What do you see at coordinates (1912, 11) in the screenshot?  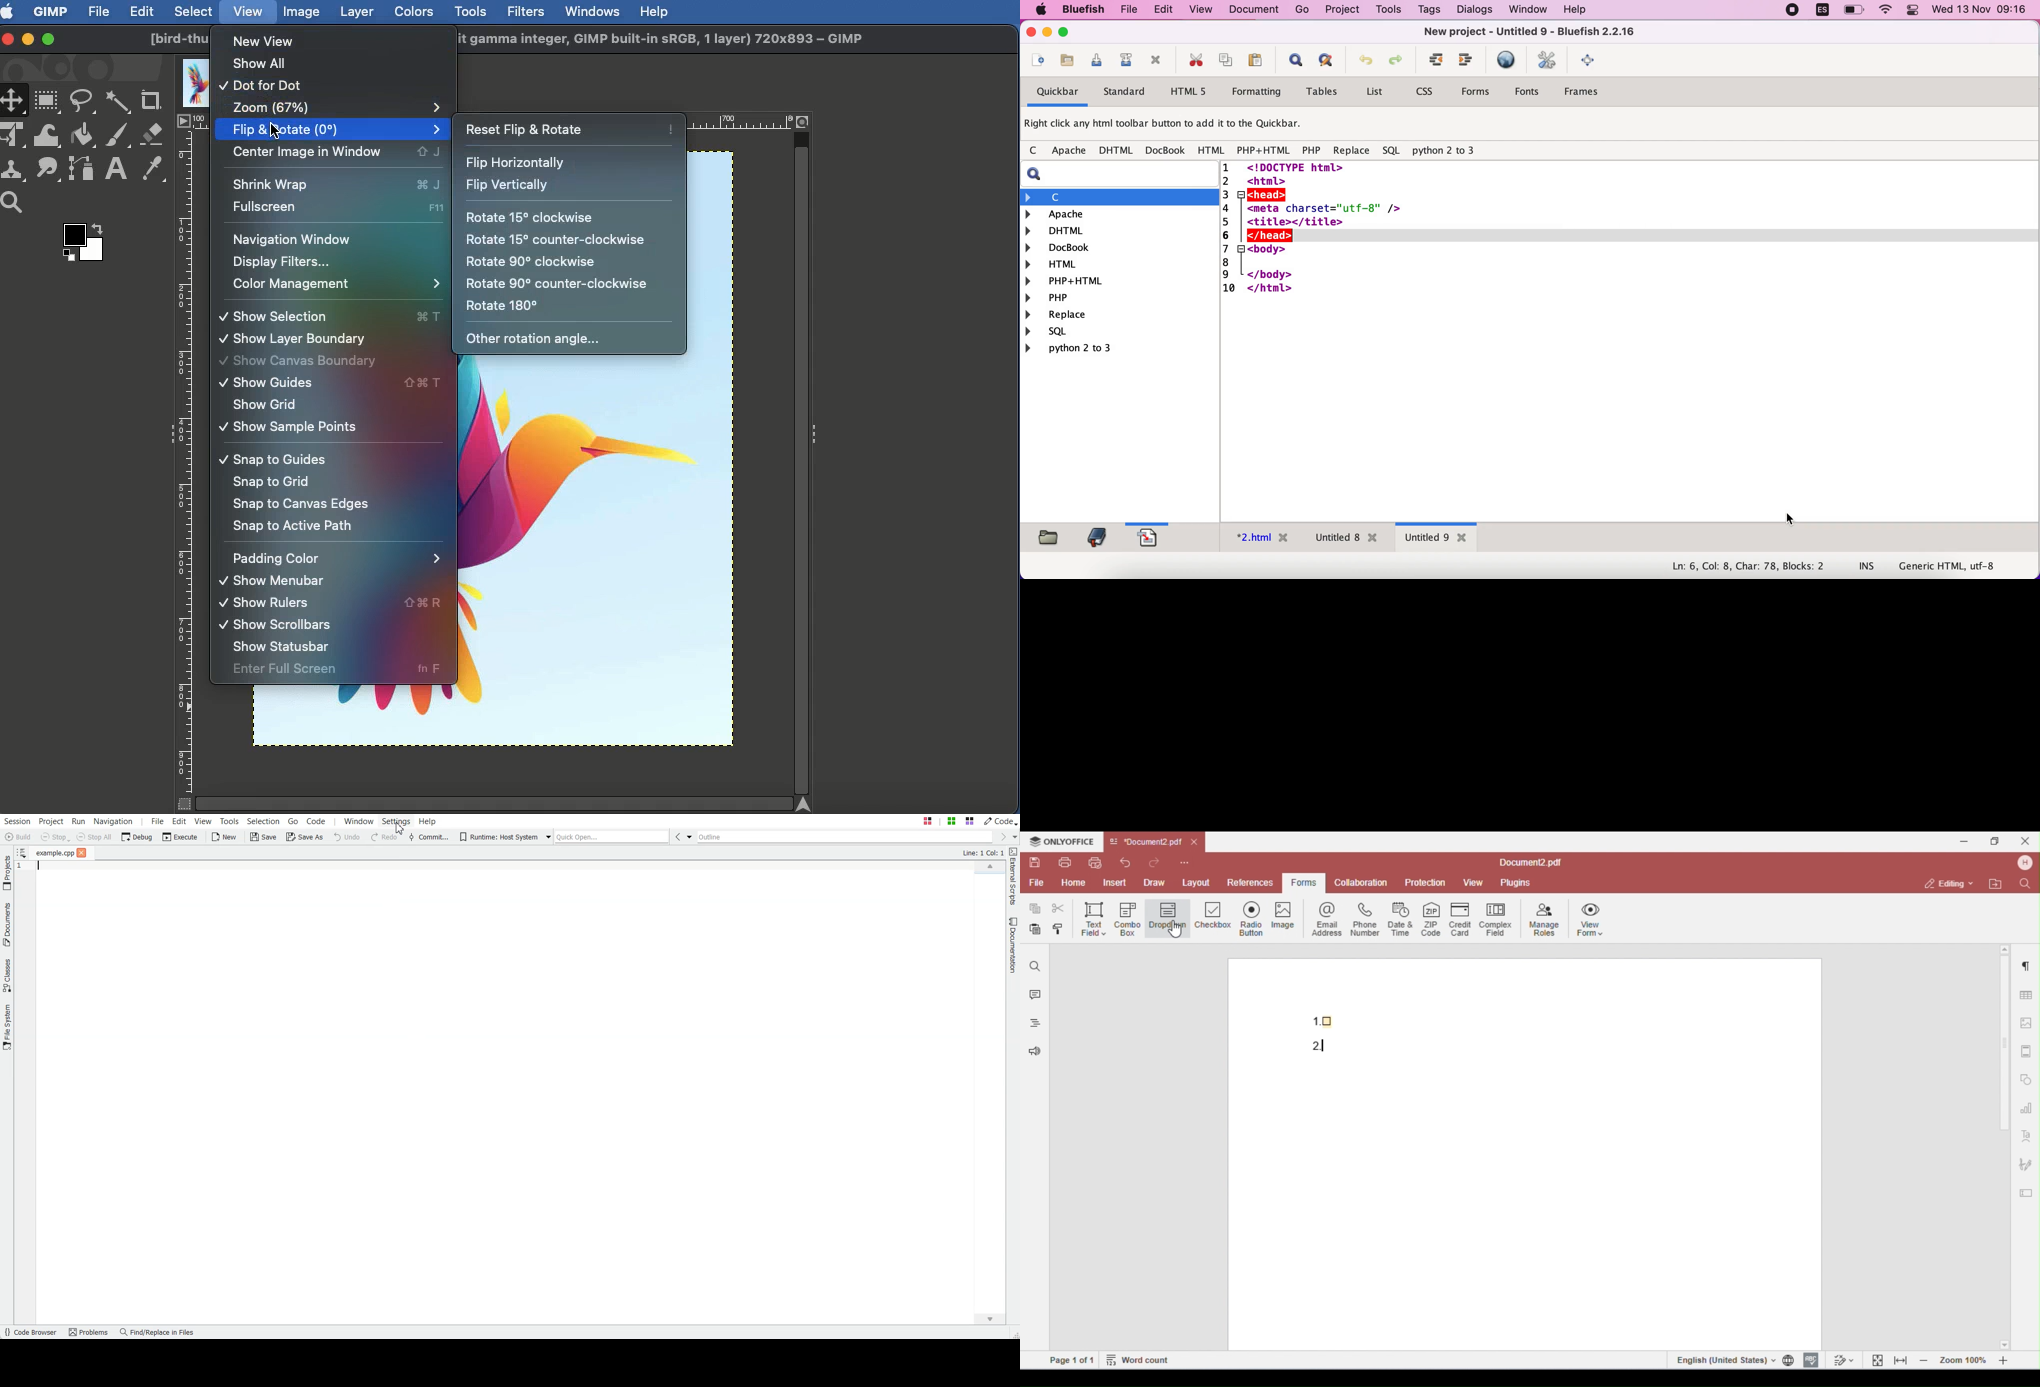 I see `panel control` at bounding box center [1912, 11].